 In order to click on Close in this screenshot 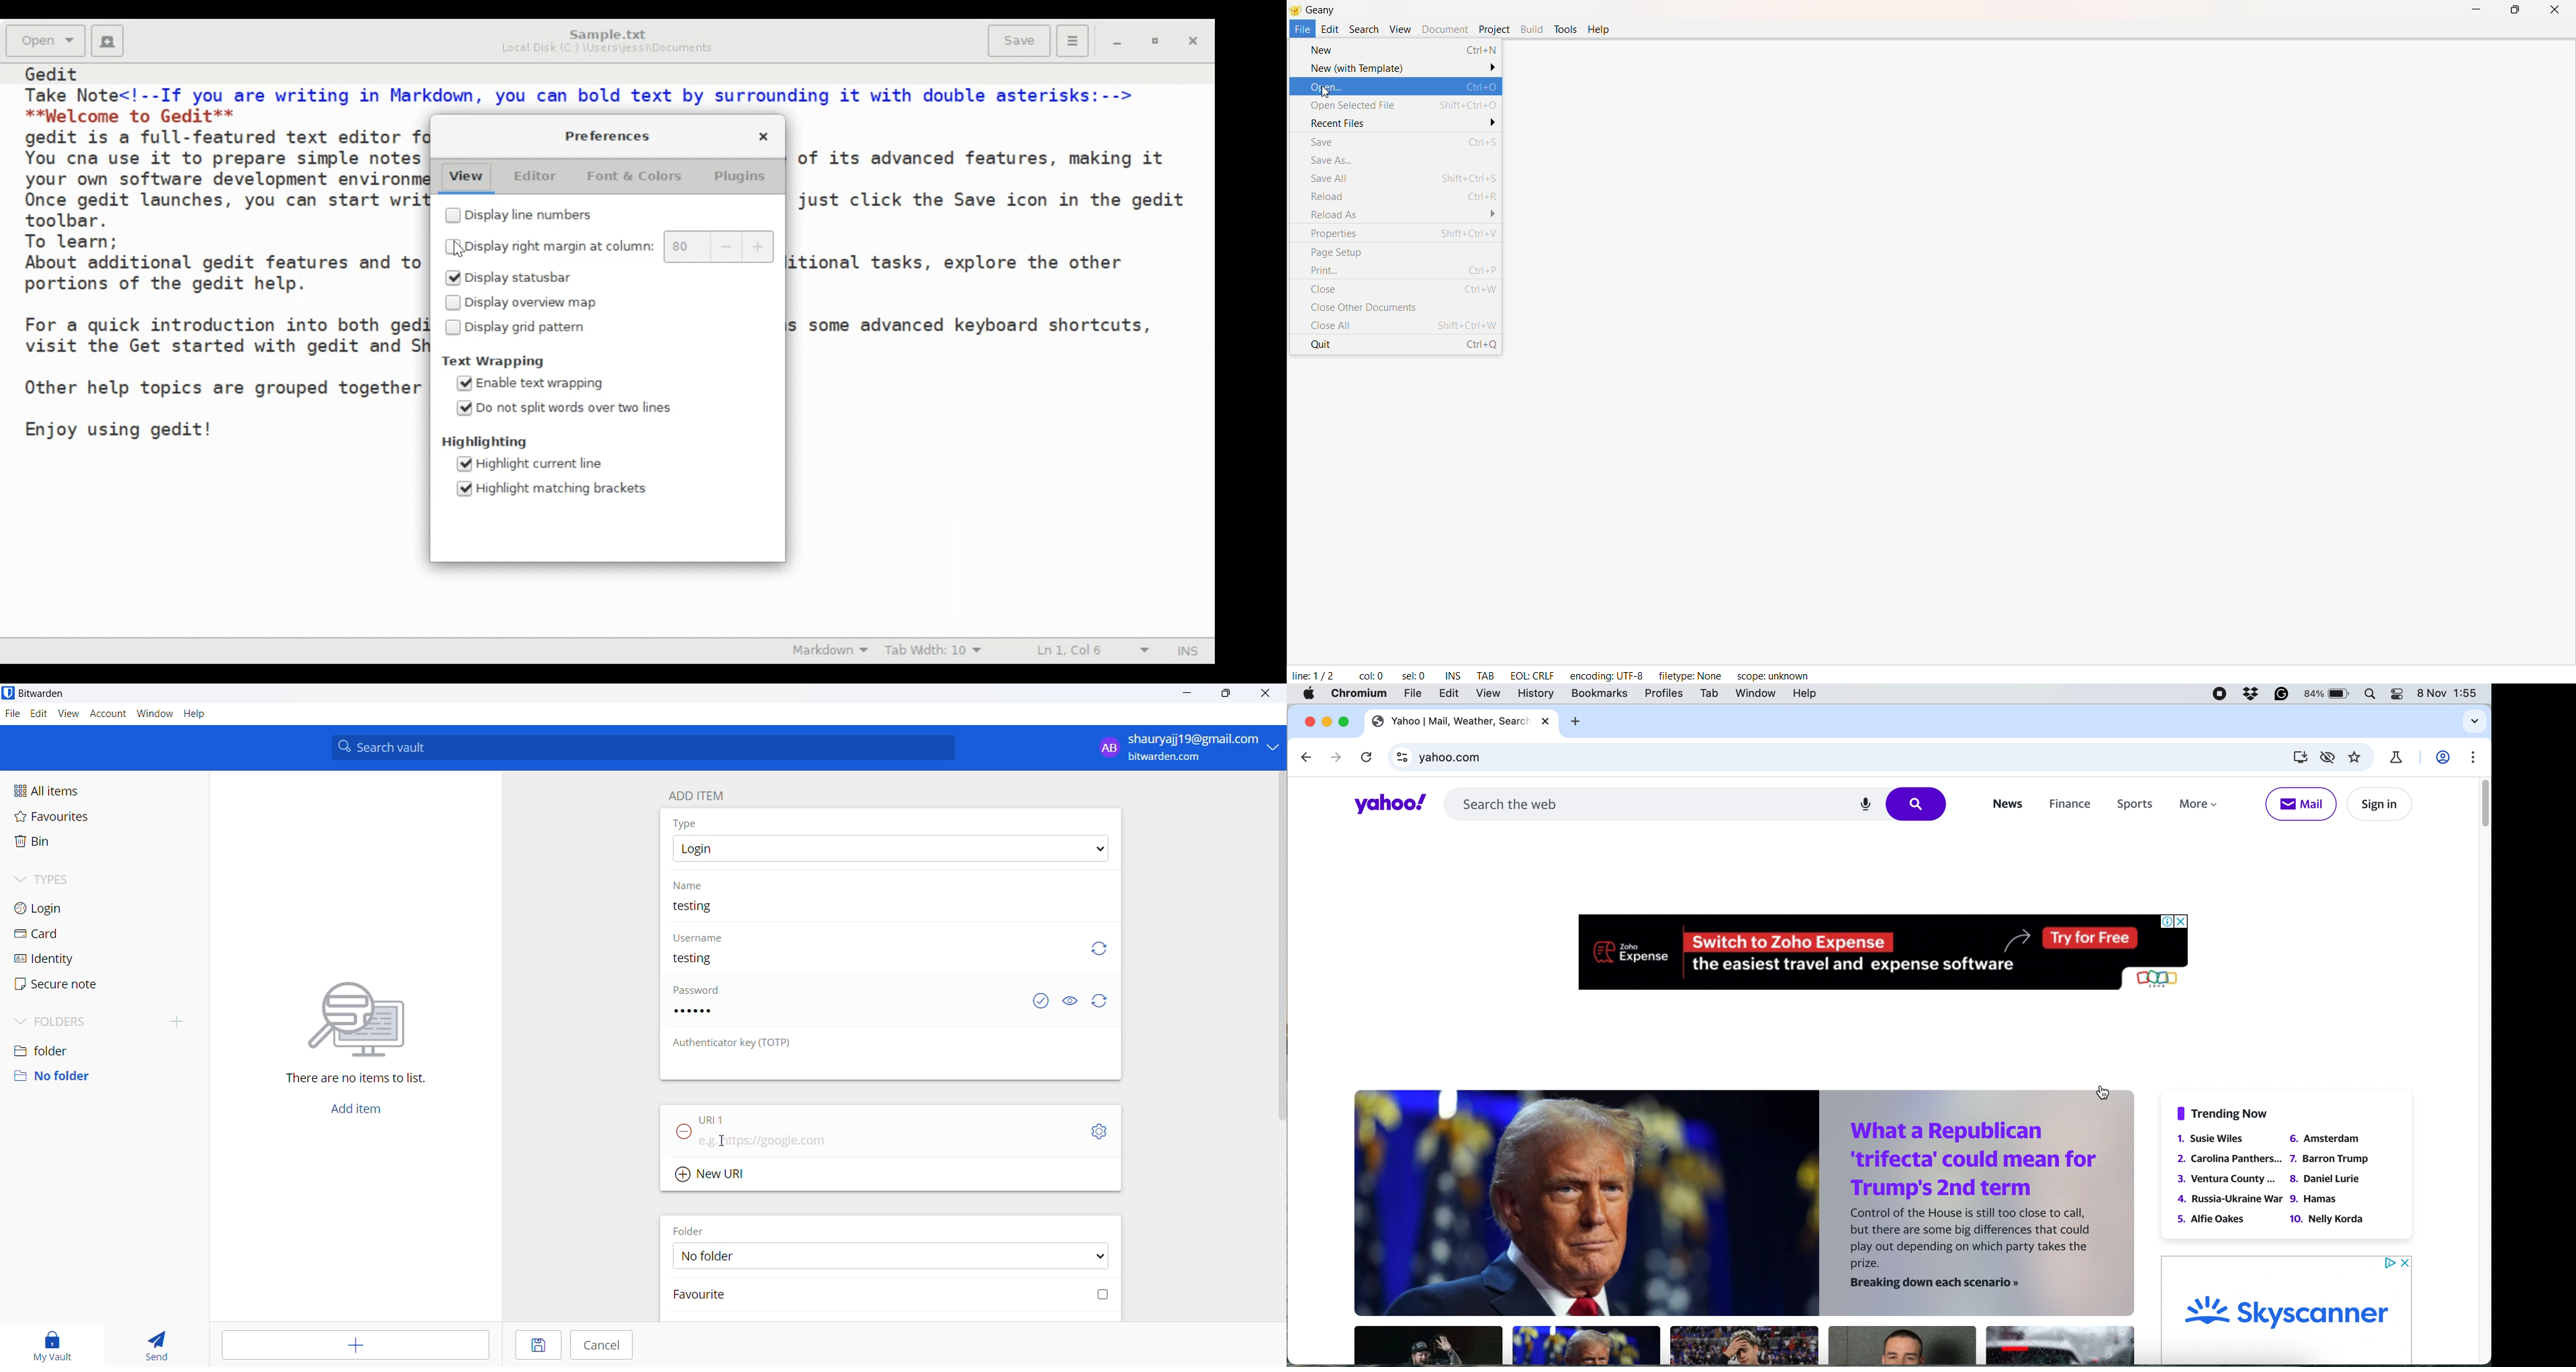, I will do `click(765, 136)`.